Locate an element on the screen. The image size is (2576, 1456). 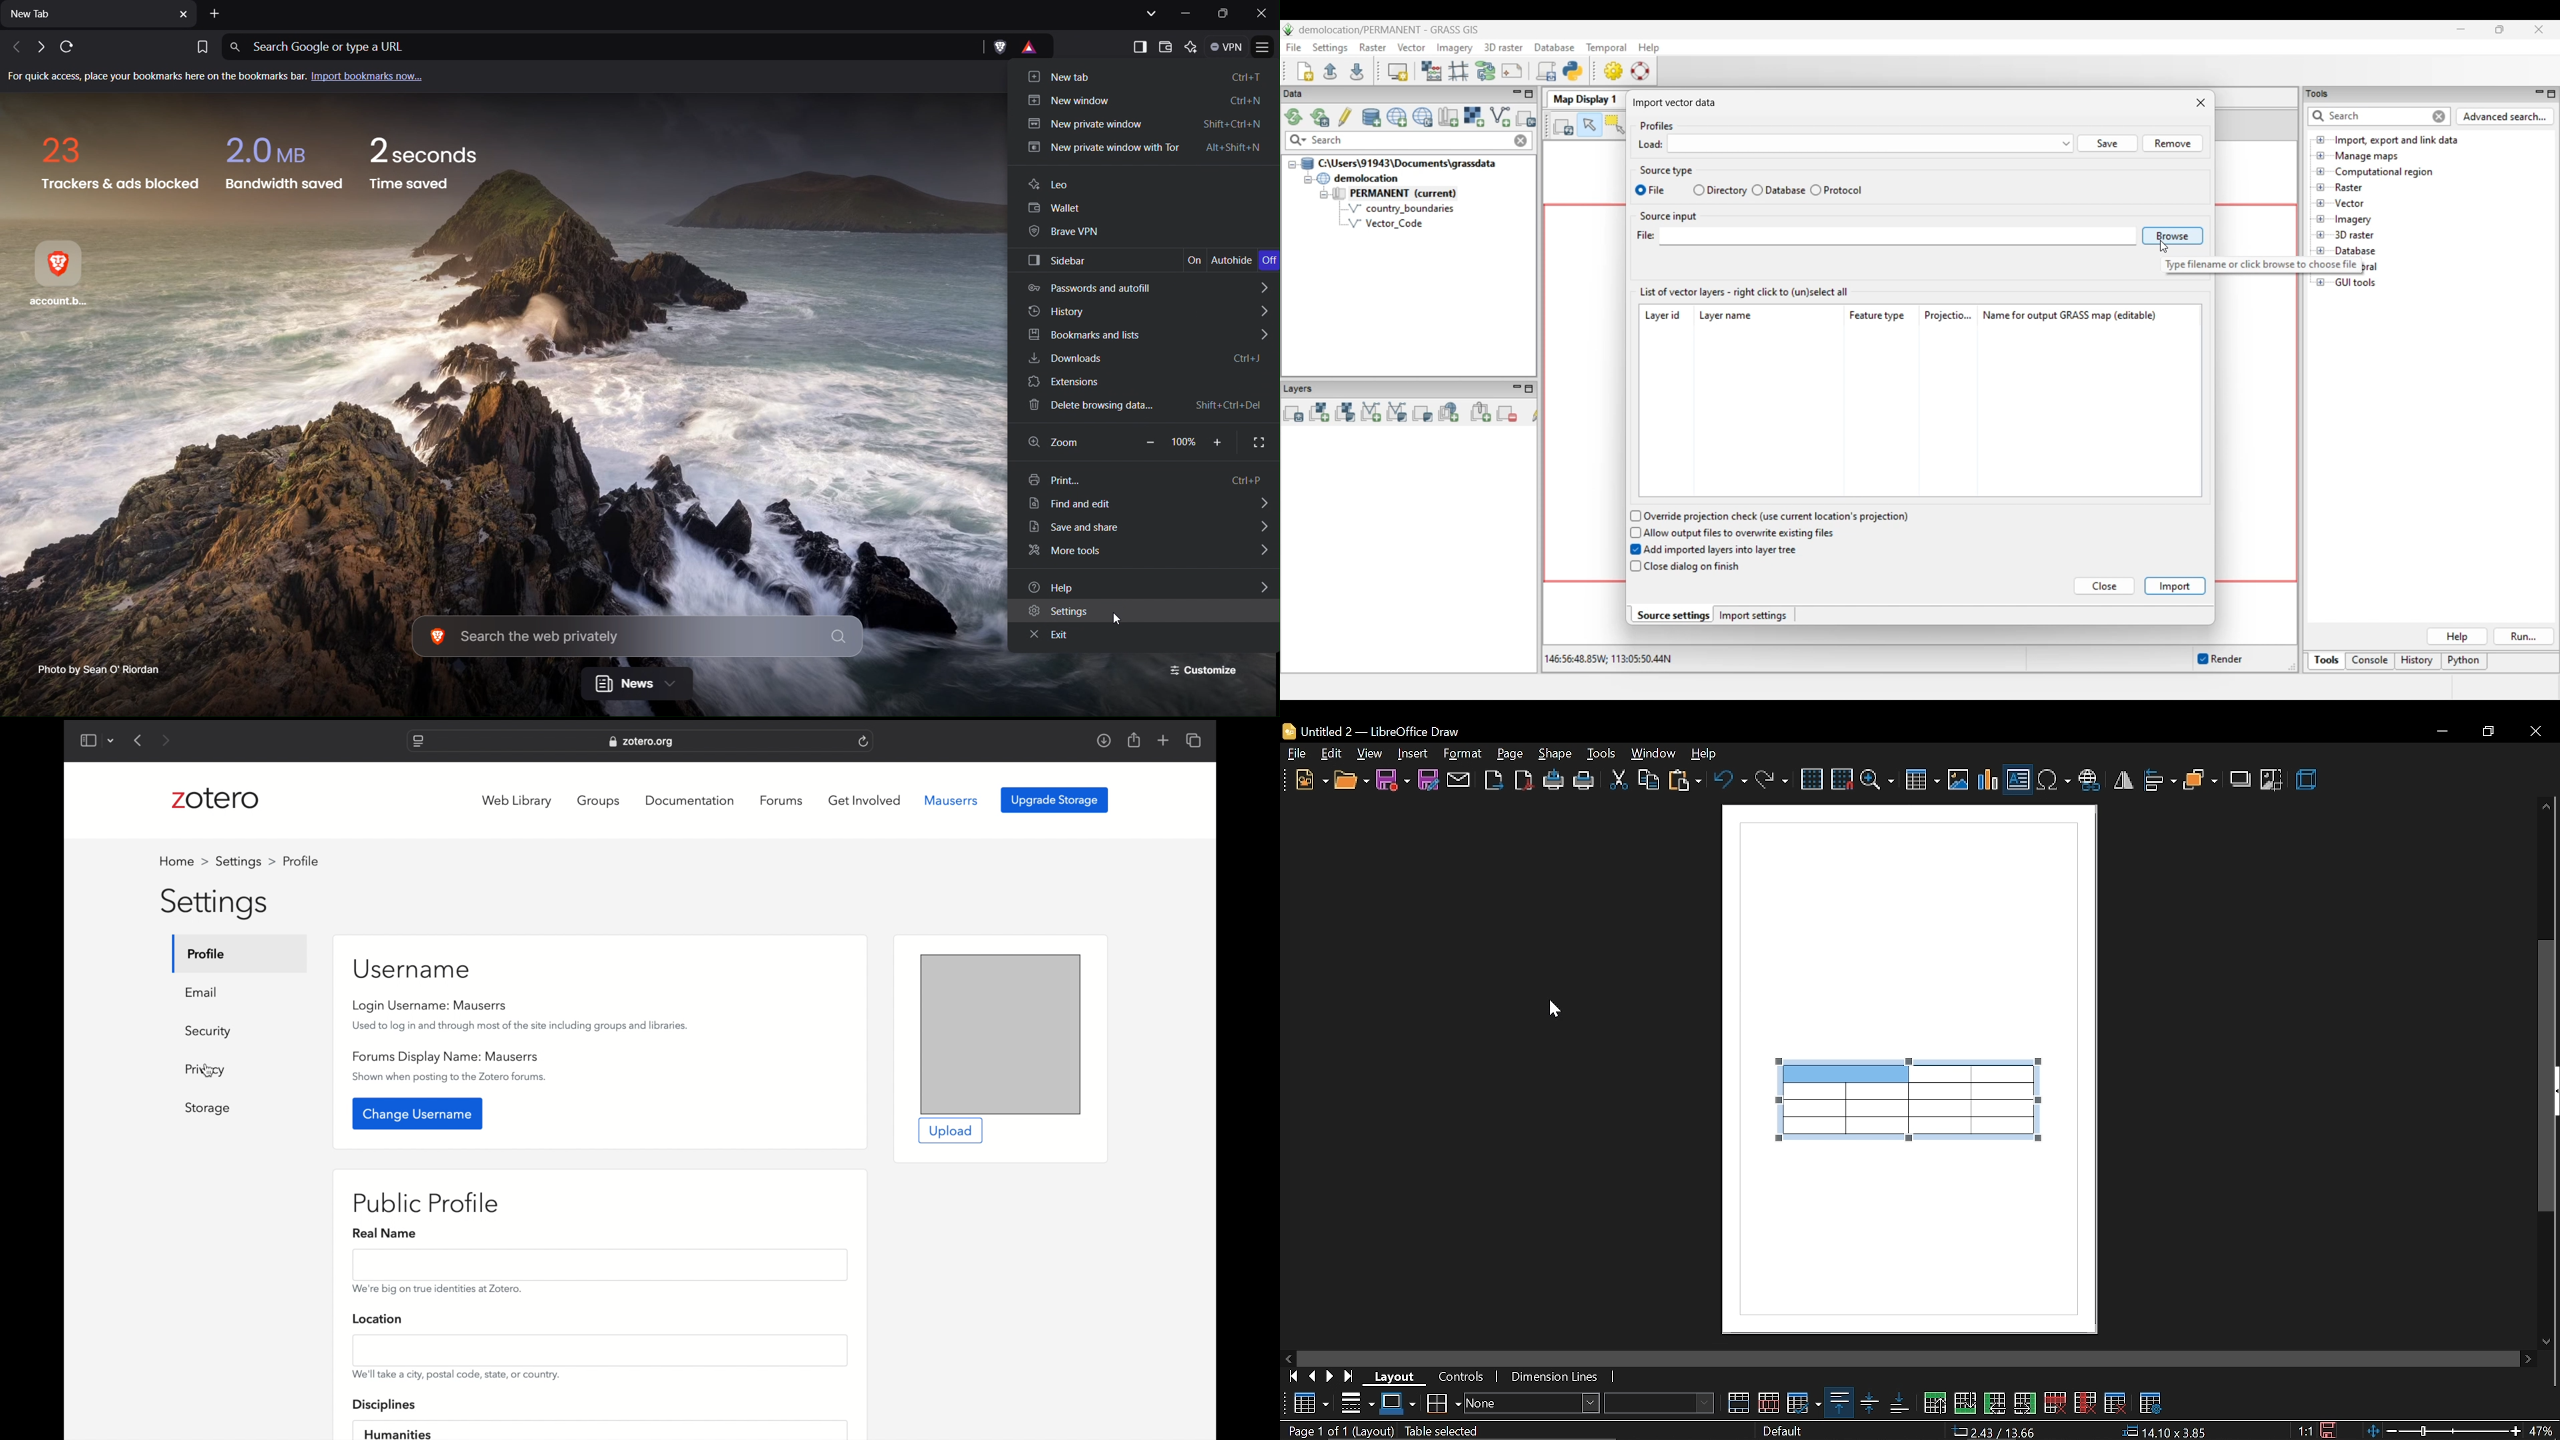
login username: mauserrs is located at coordinates (431, 1005).